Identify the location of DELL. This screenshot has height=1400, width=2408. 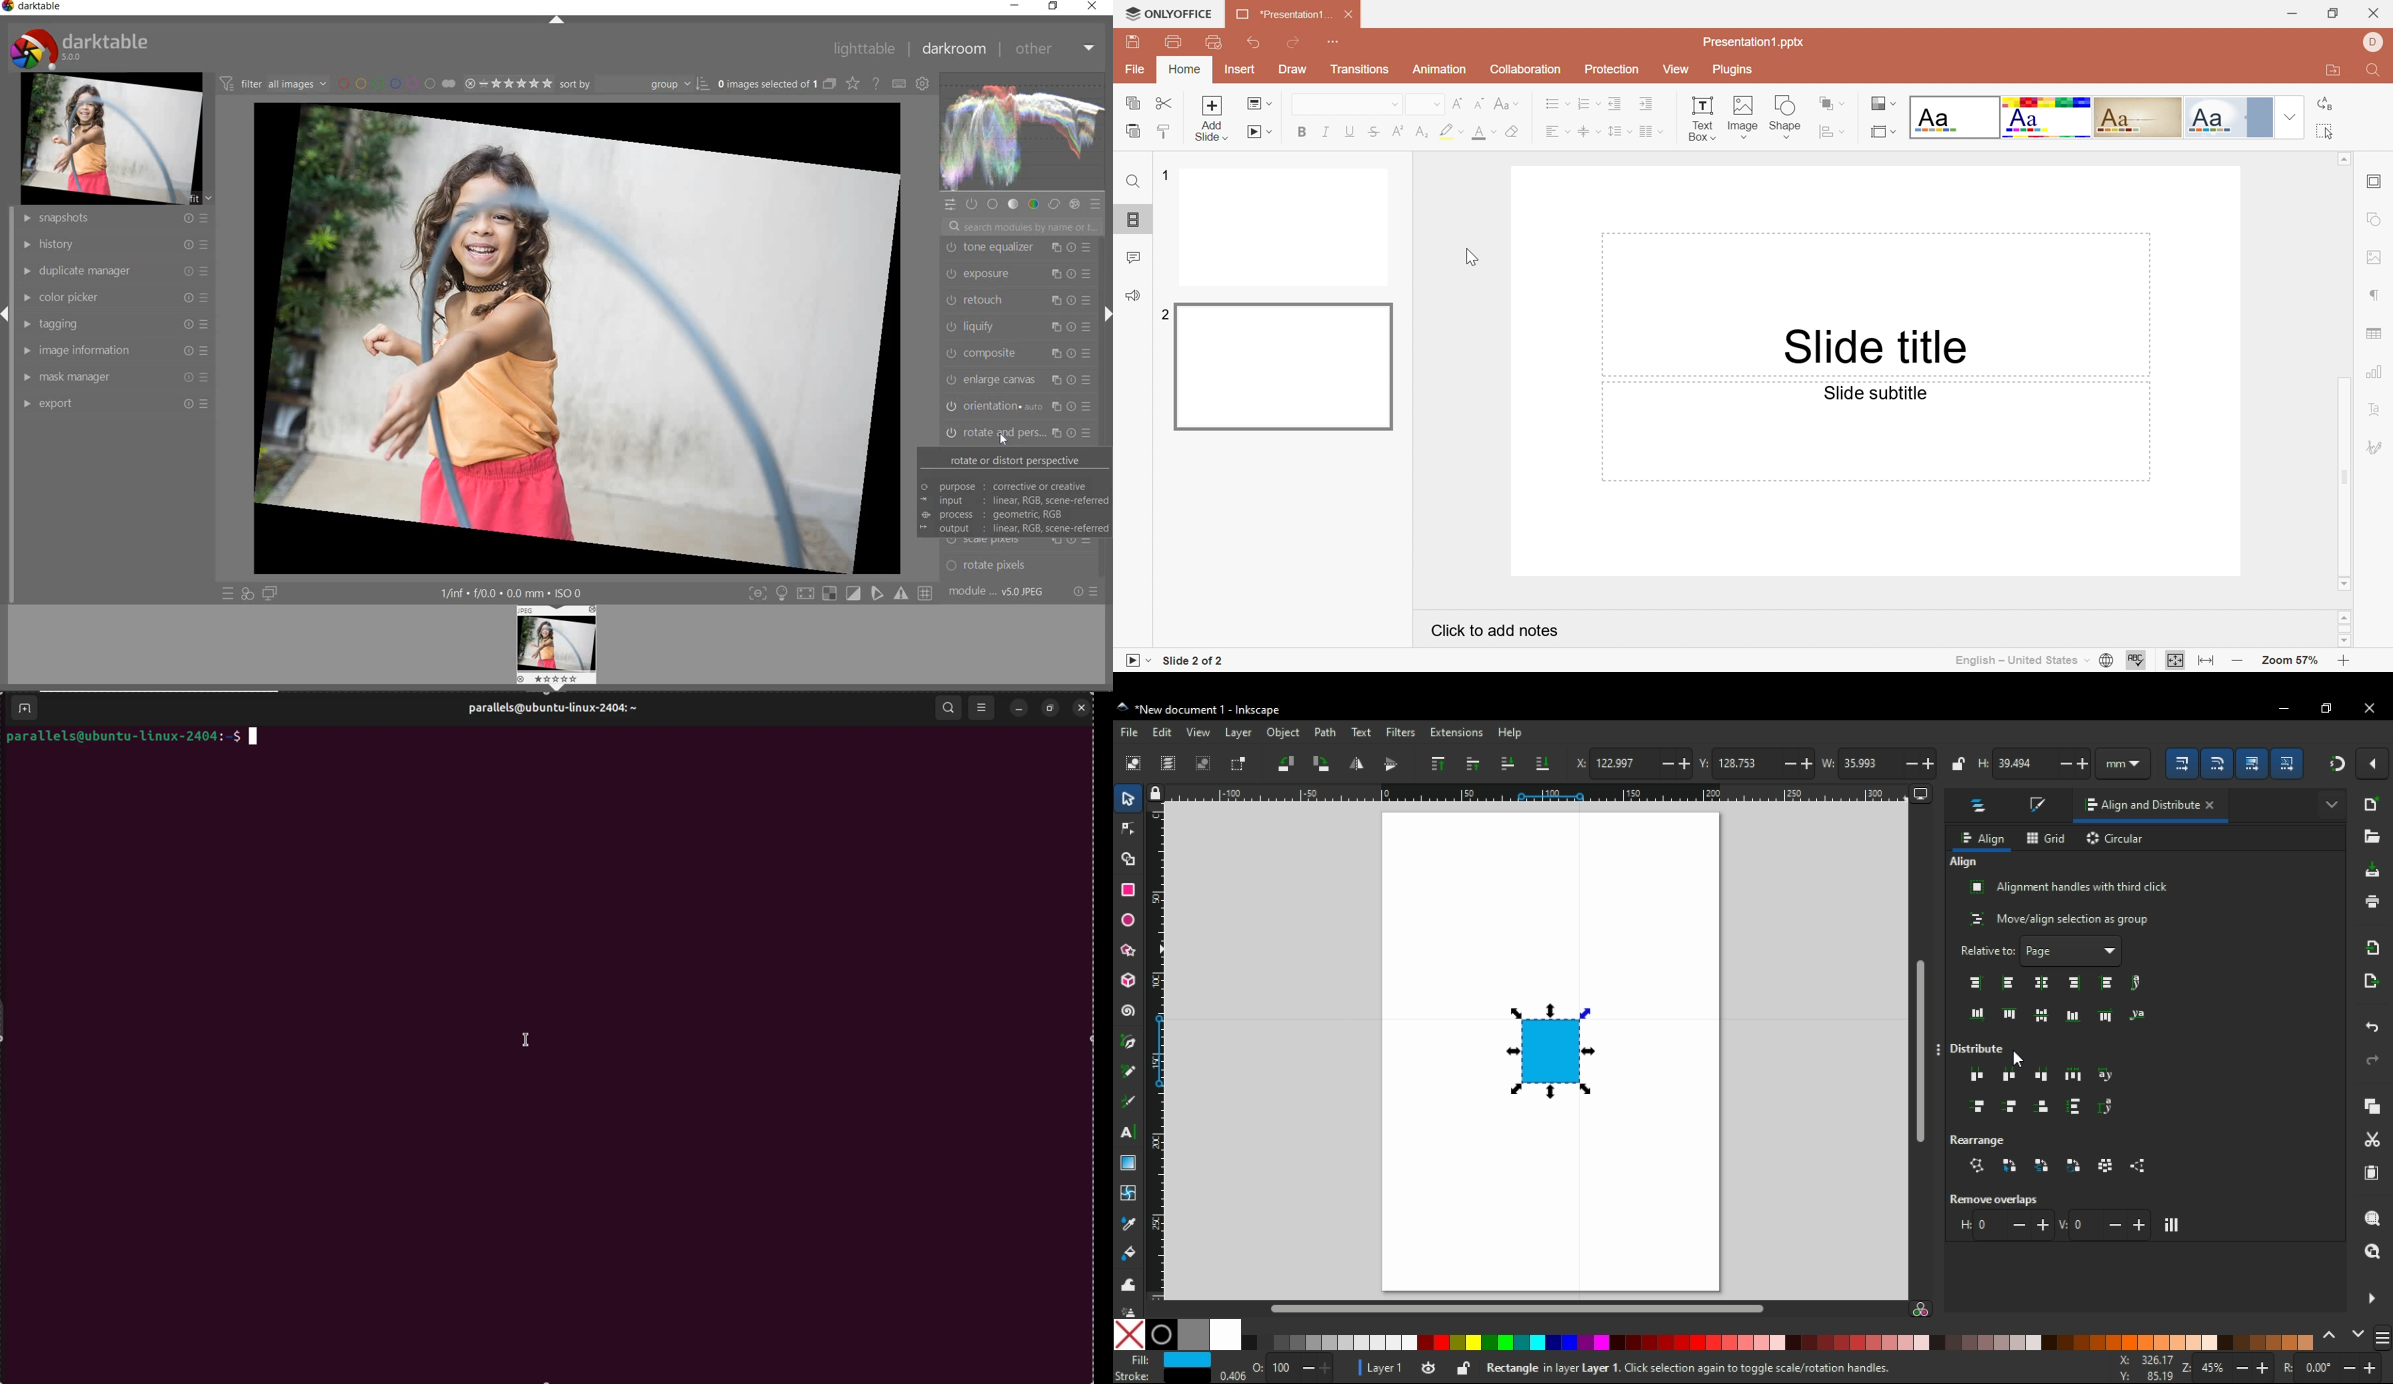
(2375, 42).